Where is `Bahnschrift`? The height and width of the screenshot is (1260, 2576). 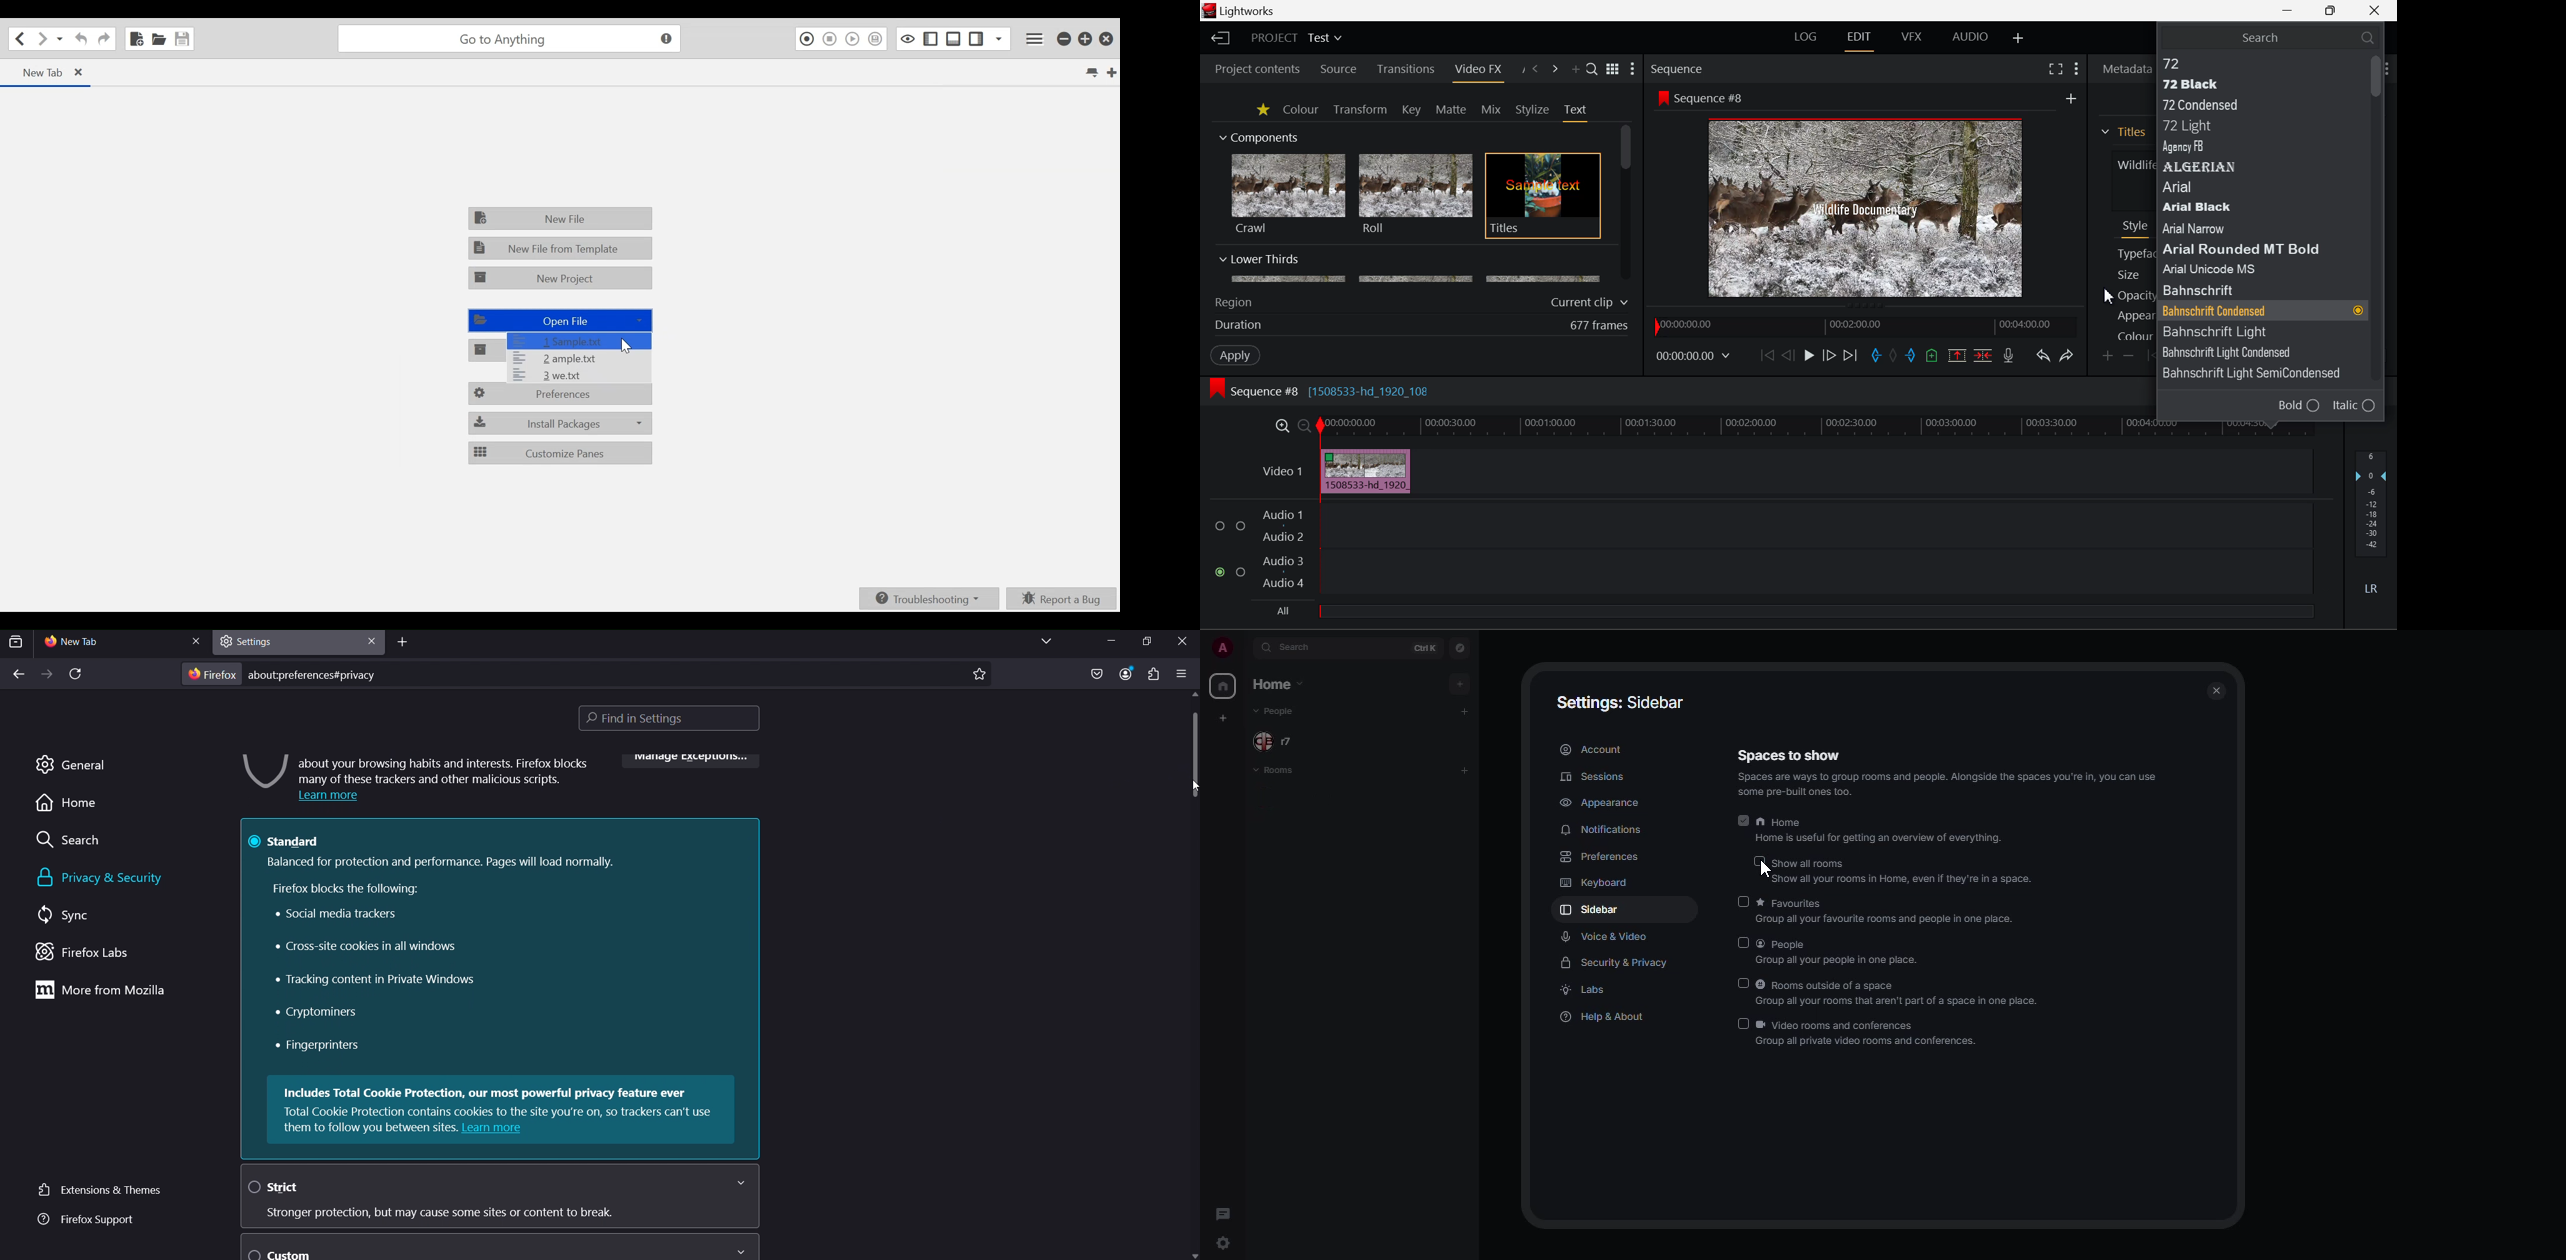 Bahnschrift is located at coordinates (2226, 288).